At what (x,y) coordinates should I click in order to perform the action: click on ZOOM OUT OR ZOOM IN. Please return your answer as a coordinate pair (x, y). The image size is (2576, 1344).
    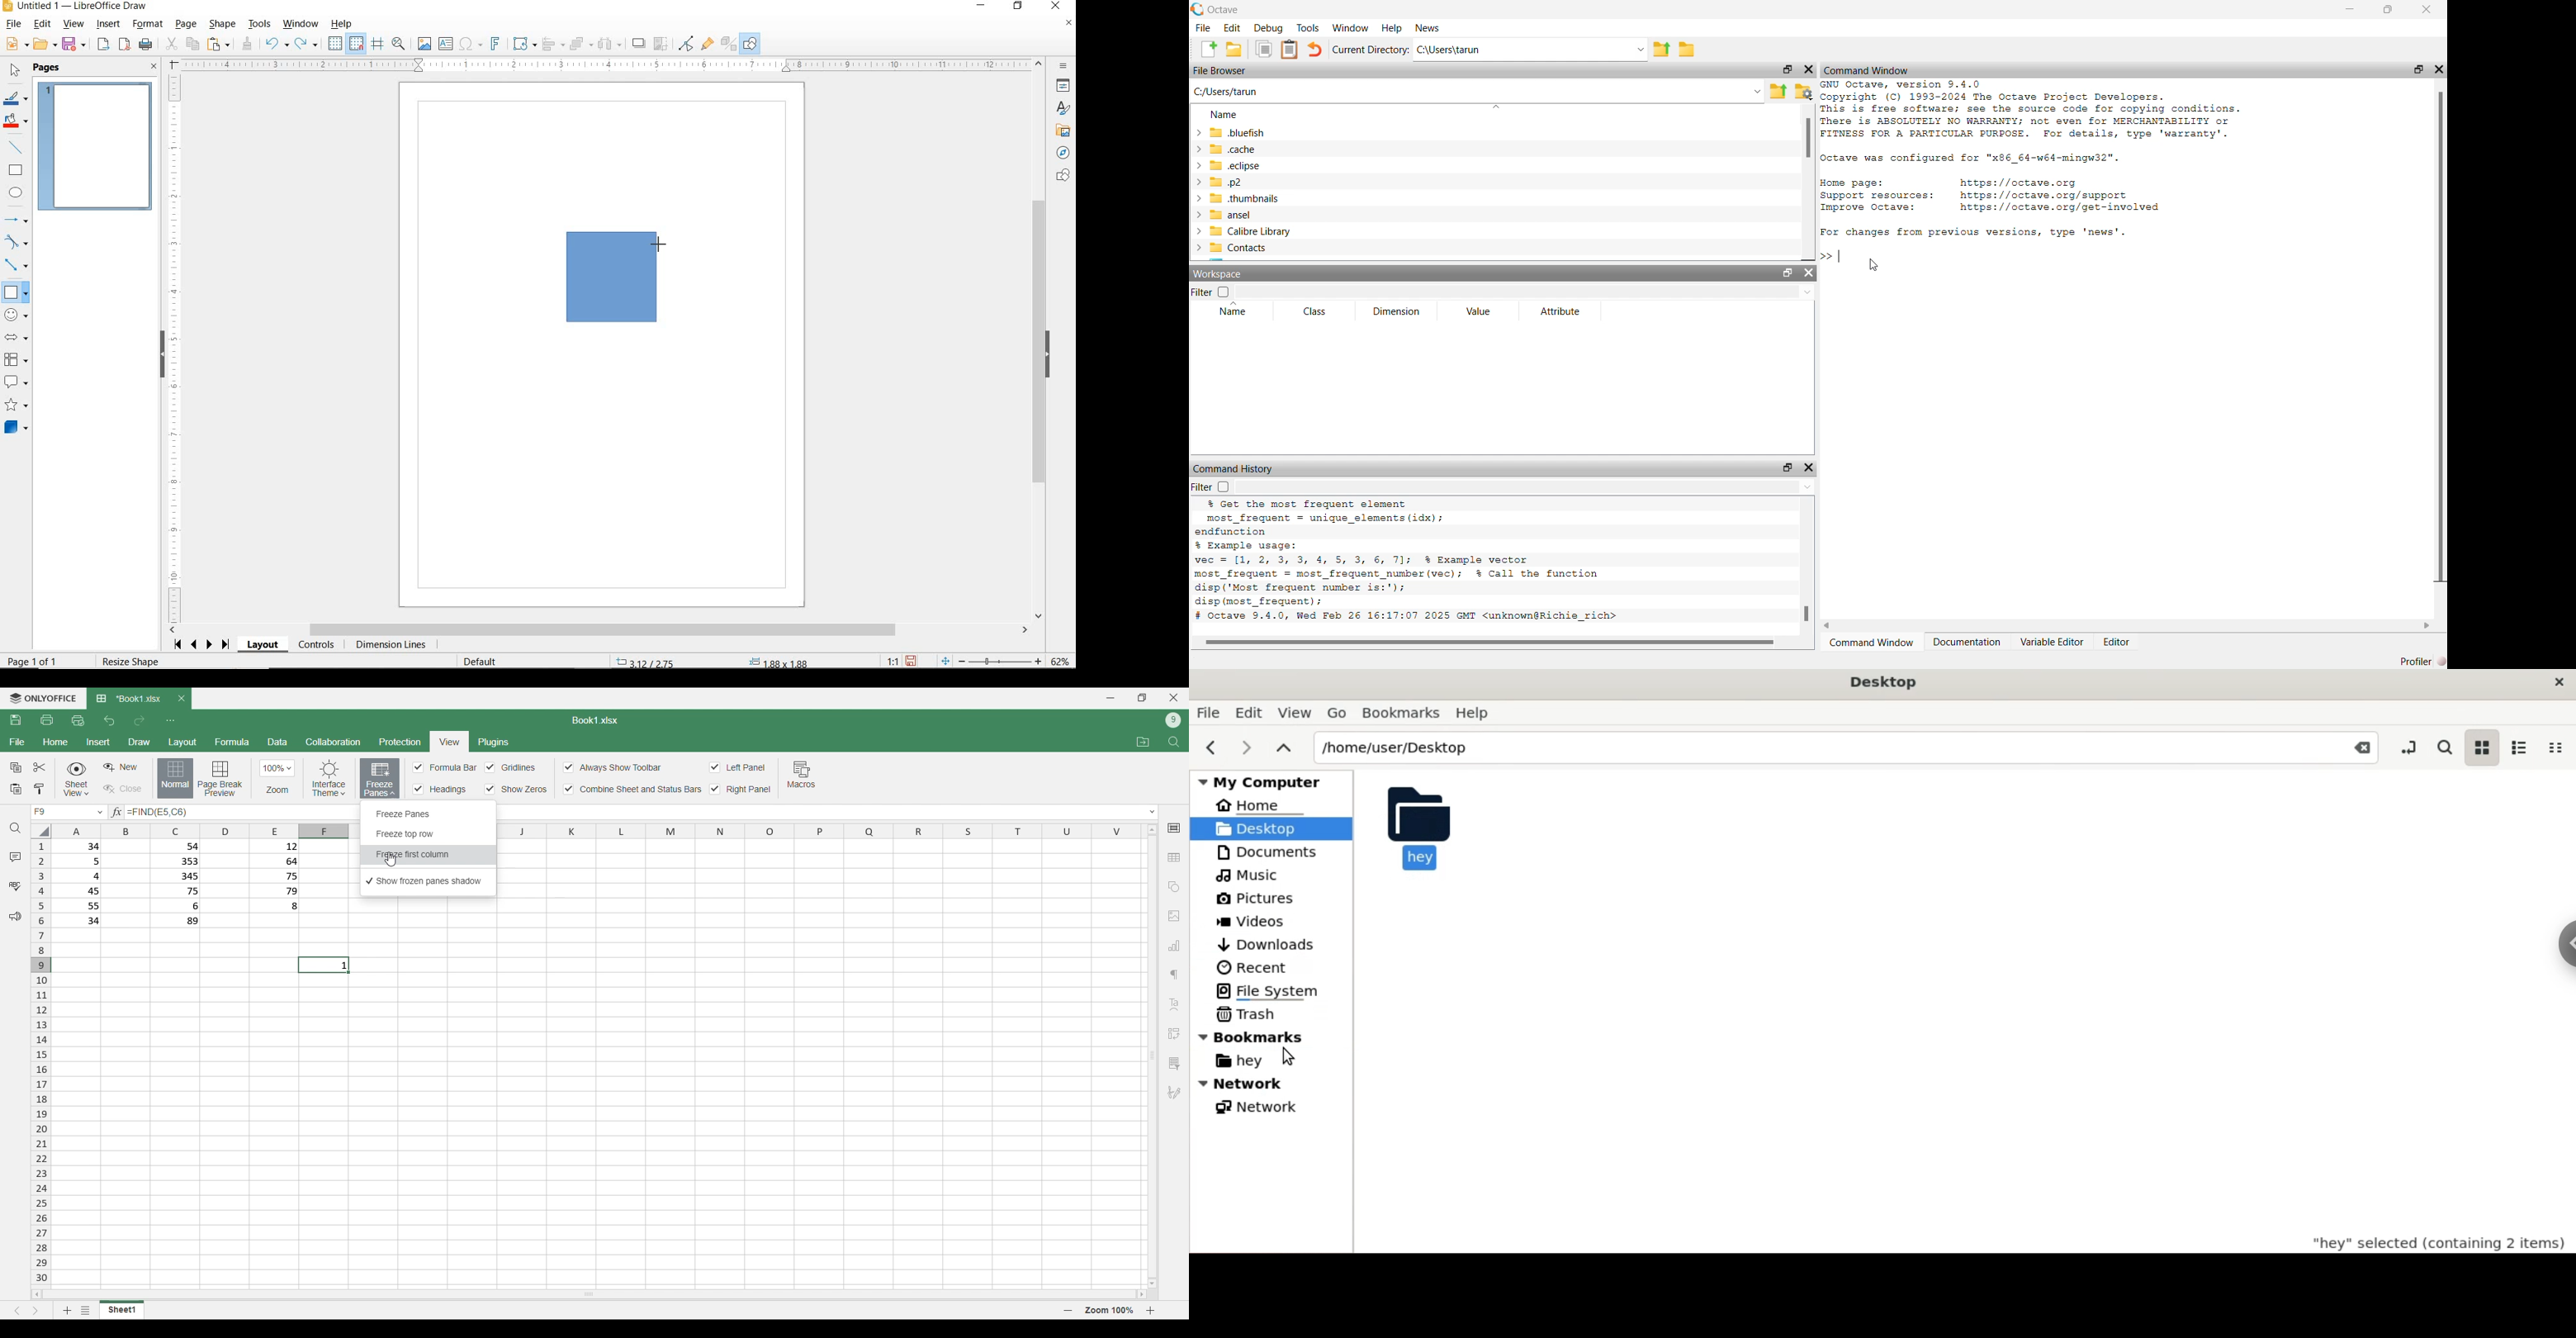
    Looking at the image, I should click on (992, 659).